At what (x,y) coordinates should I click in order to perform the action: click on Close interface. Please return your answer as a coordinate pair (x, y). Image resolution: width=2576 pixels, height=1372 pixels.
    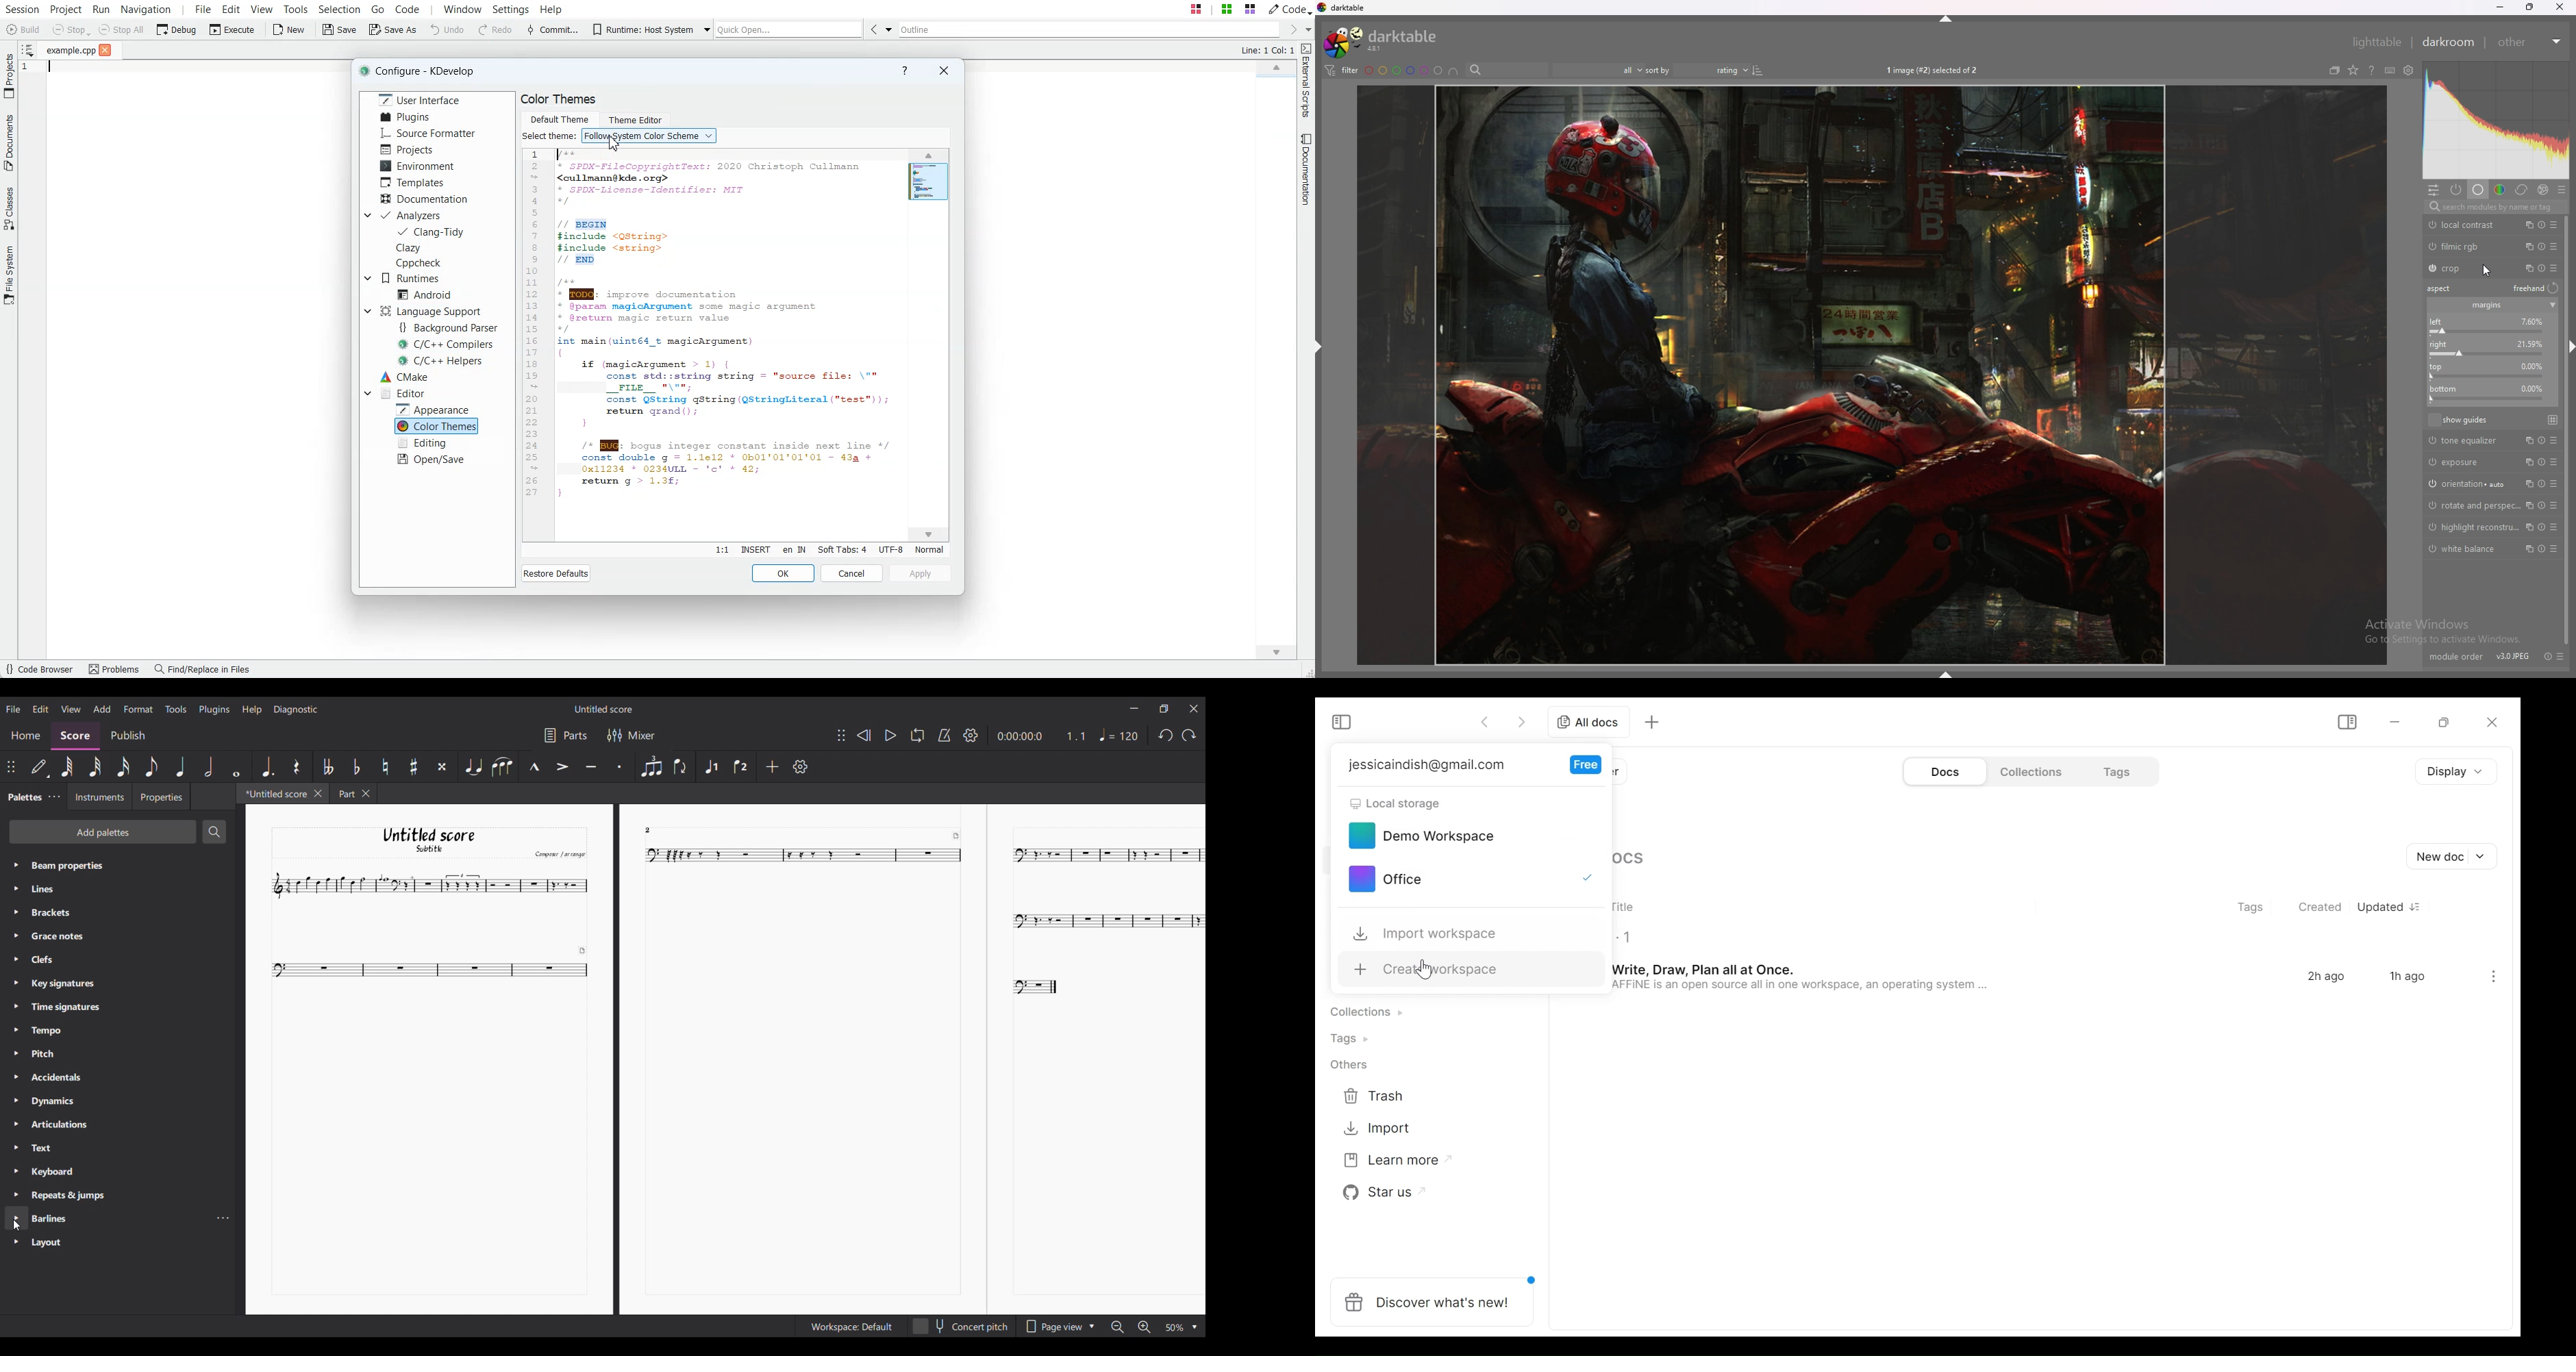
    Looking at the image, I should click on (1194, 709).